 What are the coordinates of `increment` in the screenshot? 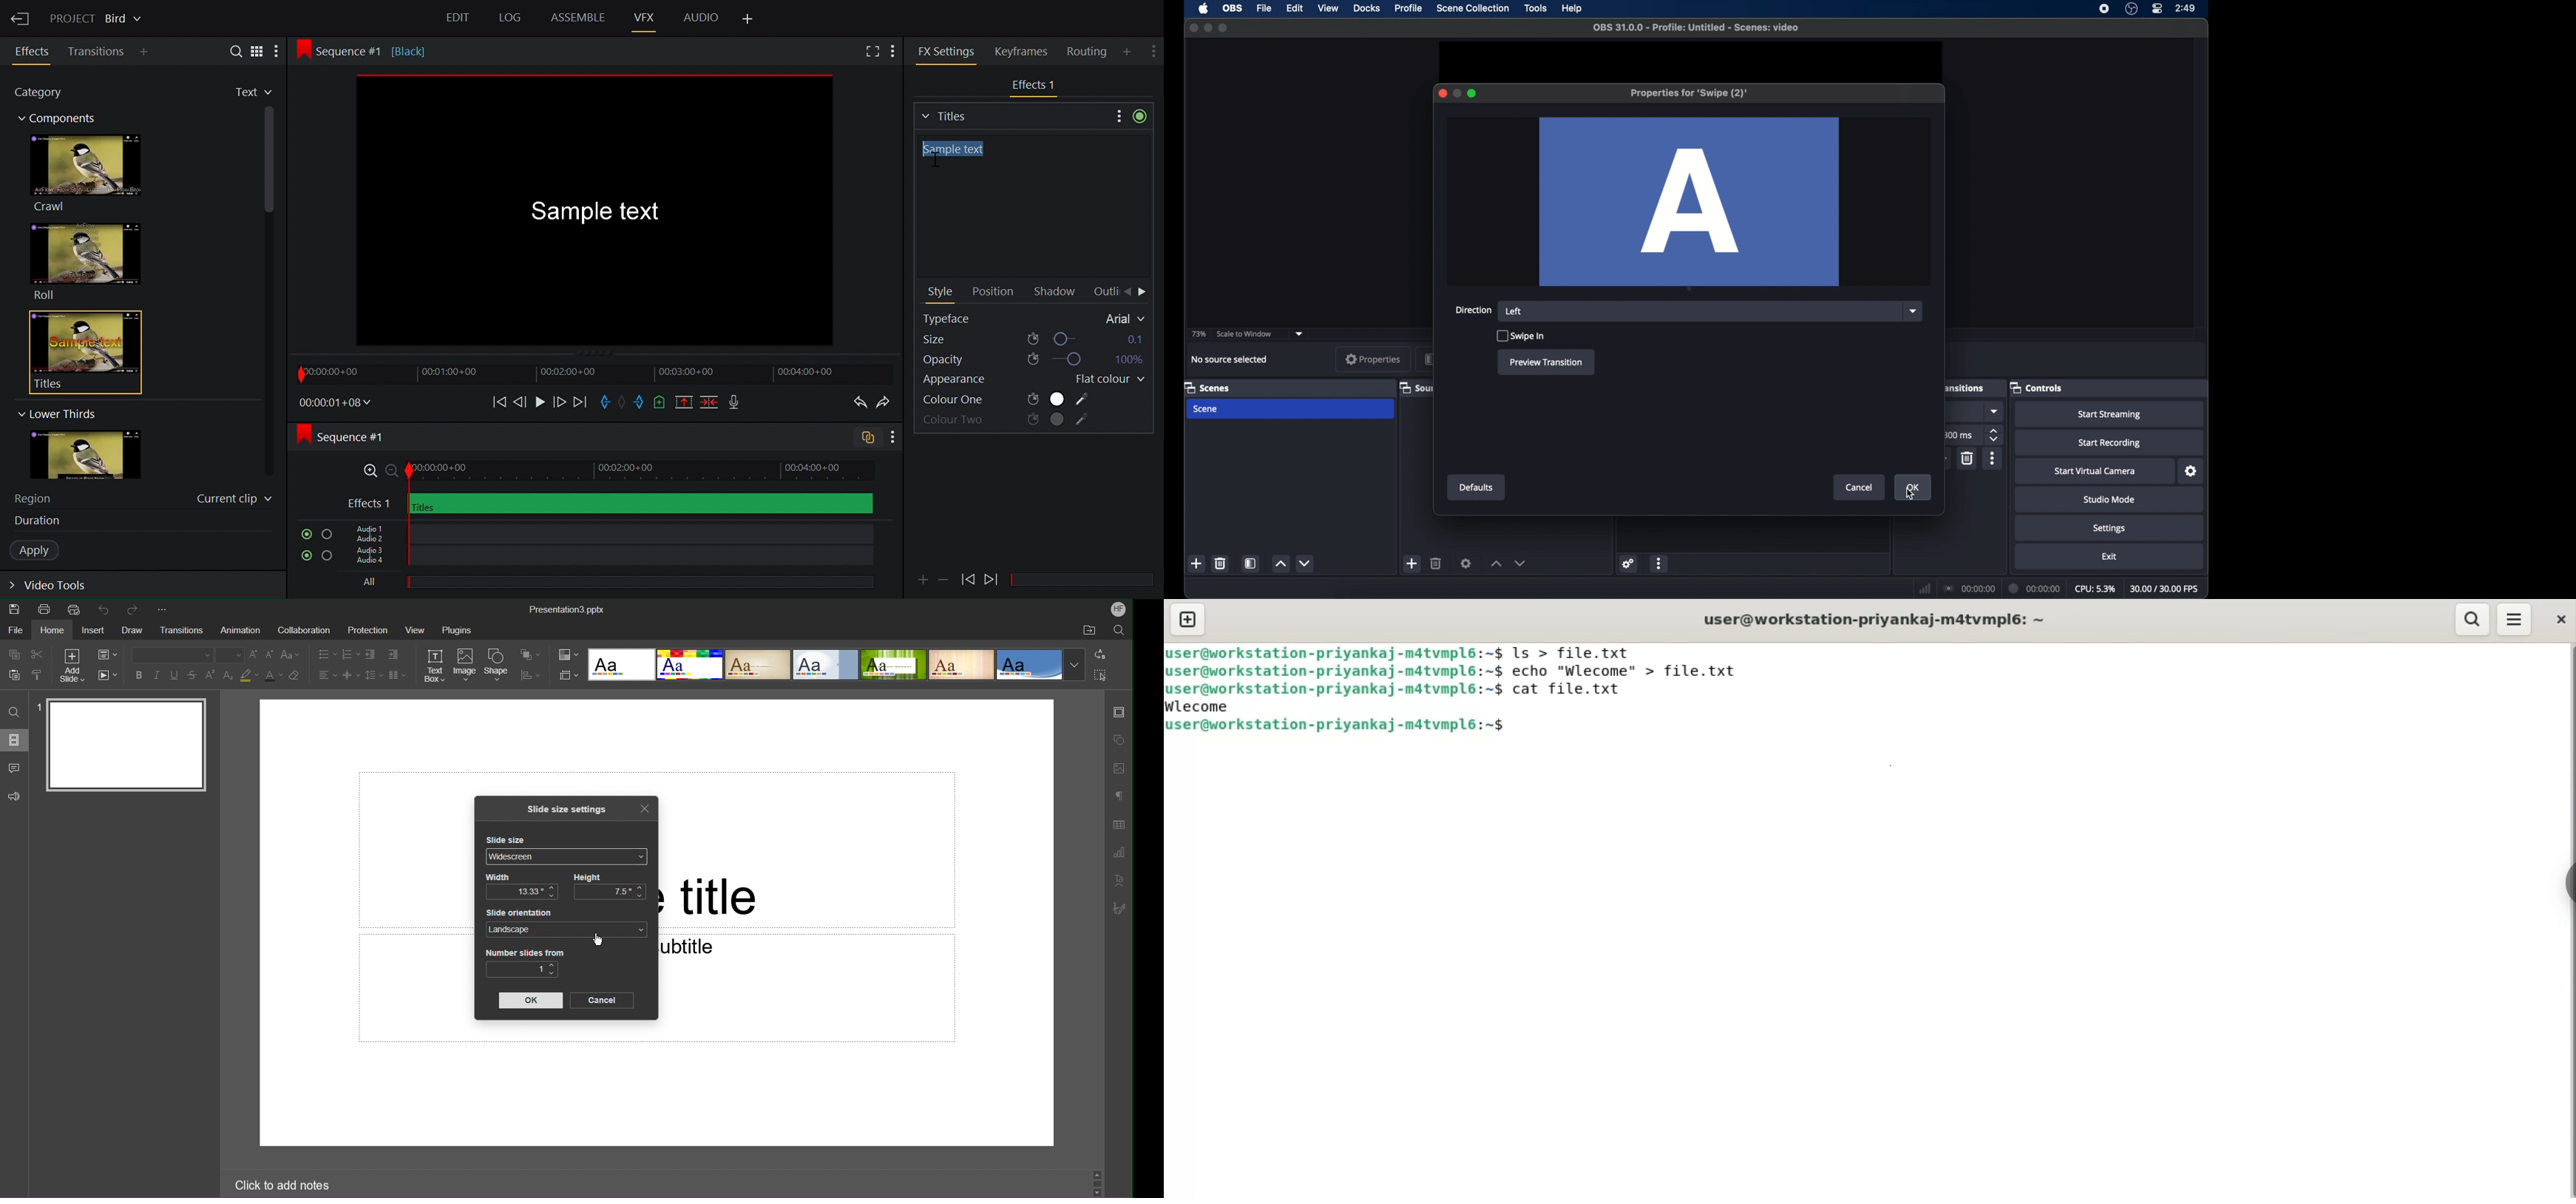 It's located at (1497, 564).